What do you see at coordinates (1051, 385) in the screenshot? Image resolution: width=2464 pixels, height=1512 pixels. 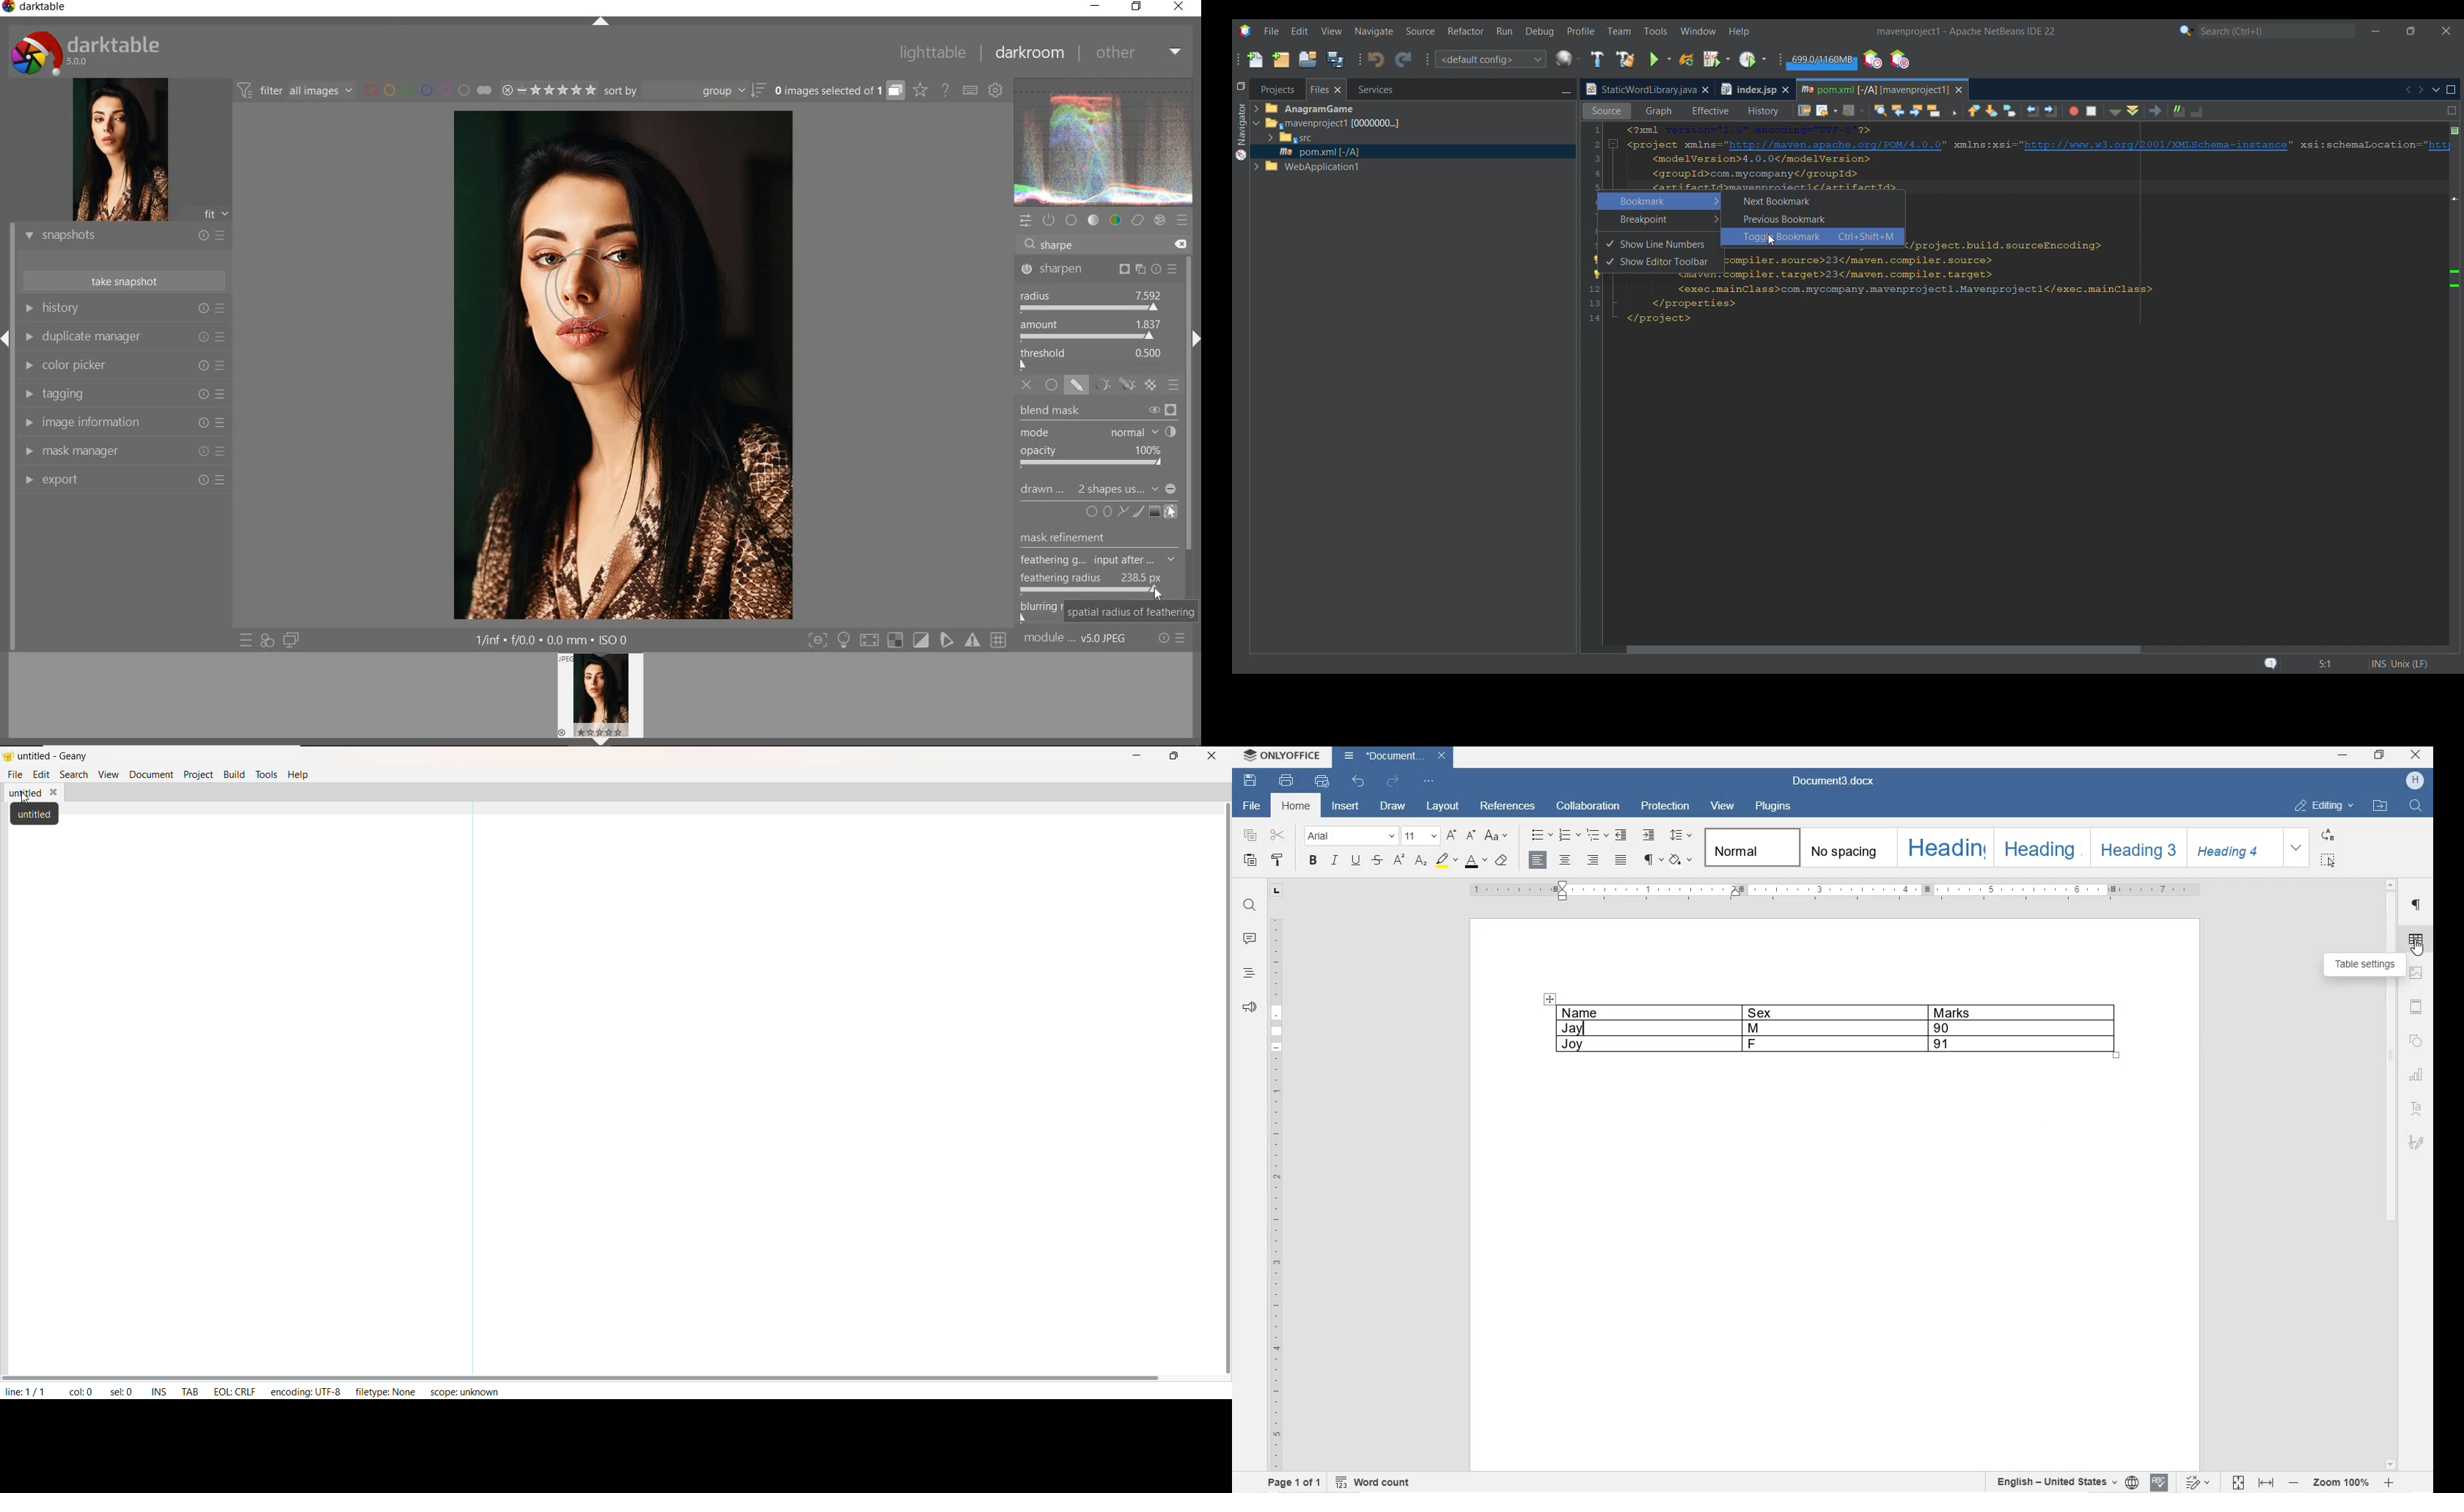 I see `UNIFORMLY` at bounding box center [1051, 385].